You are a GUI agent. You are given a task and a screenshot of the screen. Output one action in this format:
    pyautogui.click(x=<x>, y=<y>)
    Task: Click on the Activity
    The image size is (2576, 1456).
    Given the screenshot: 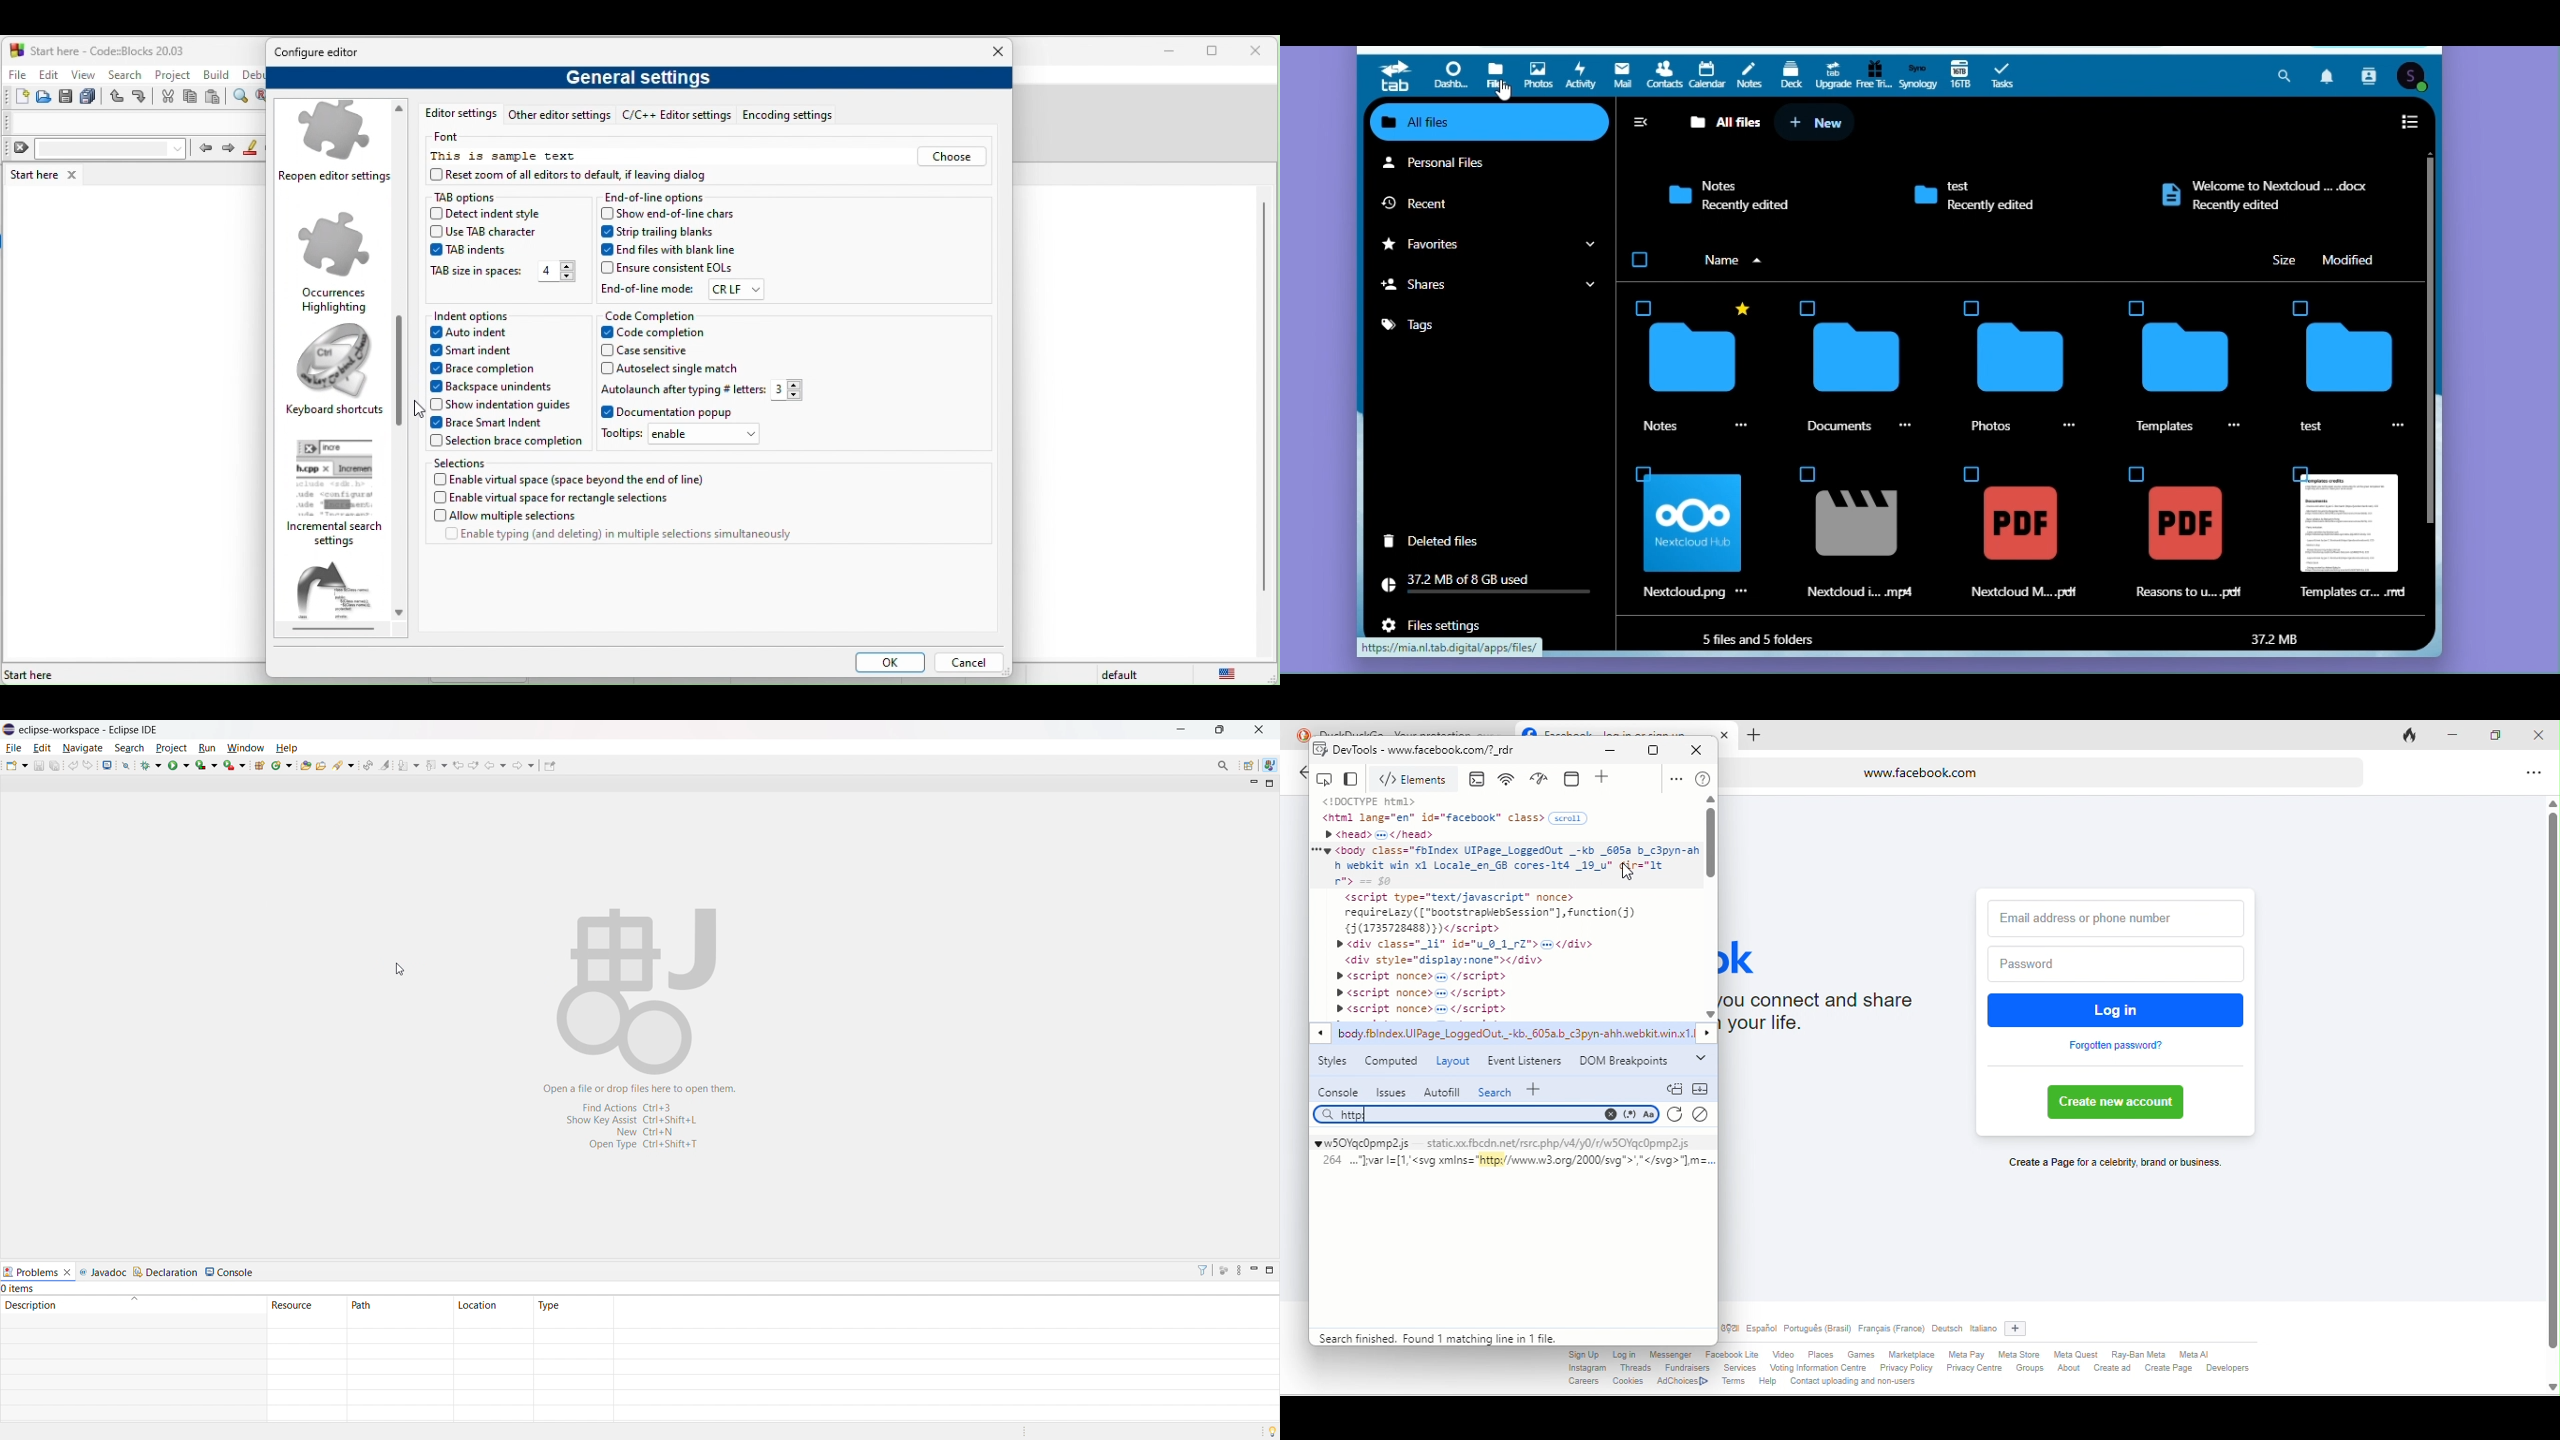 What is the action you would take?
    pyautogui.click(x=1581, y=76)
    